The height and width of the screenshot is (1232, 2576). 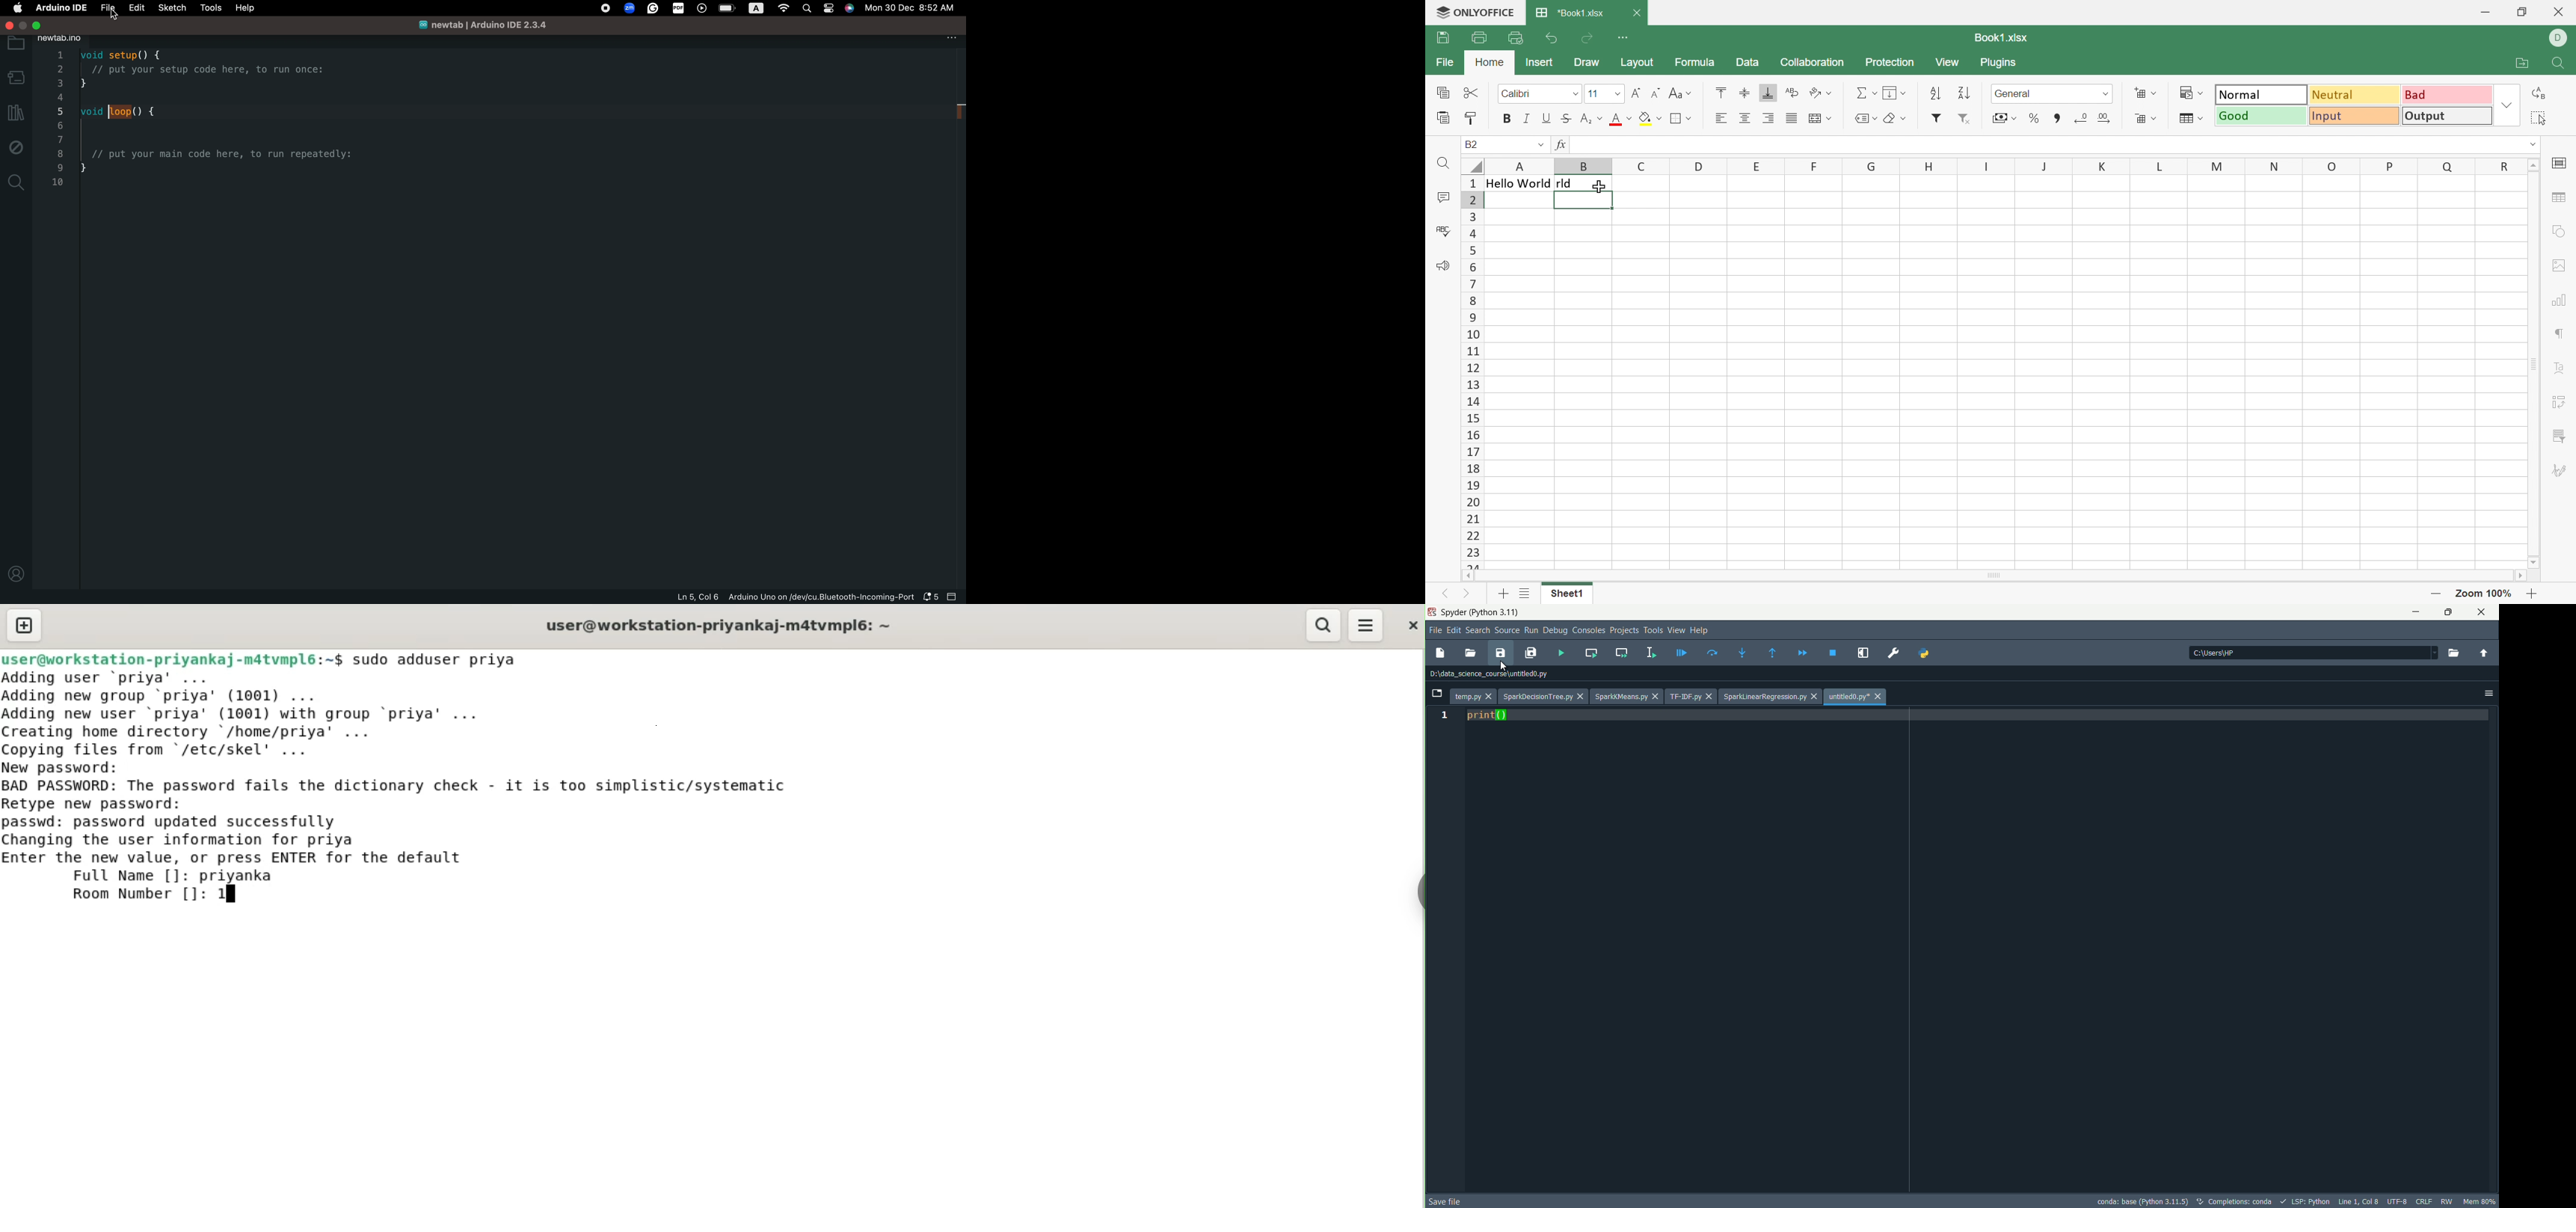 What do you see at coordinates (72, 767) in the screenshot?
I see `new password` at bounding box center [72, 767].